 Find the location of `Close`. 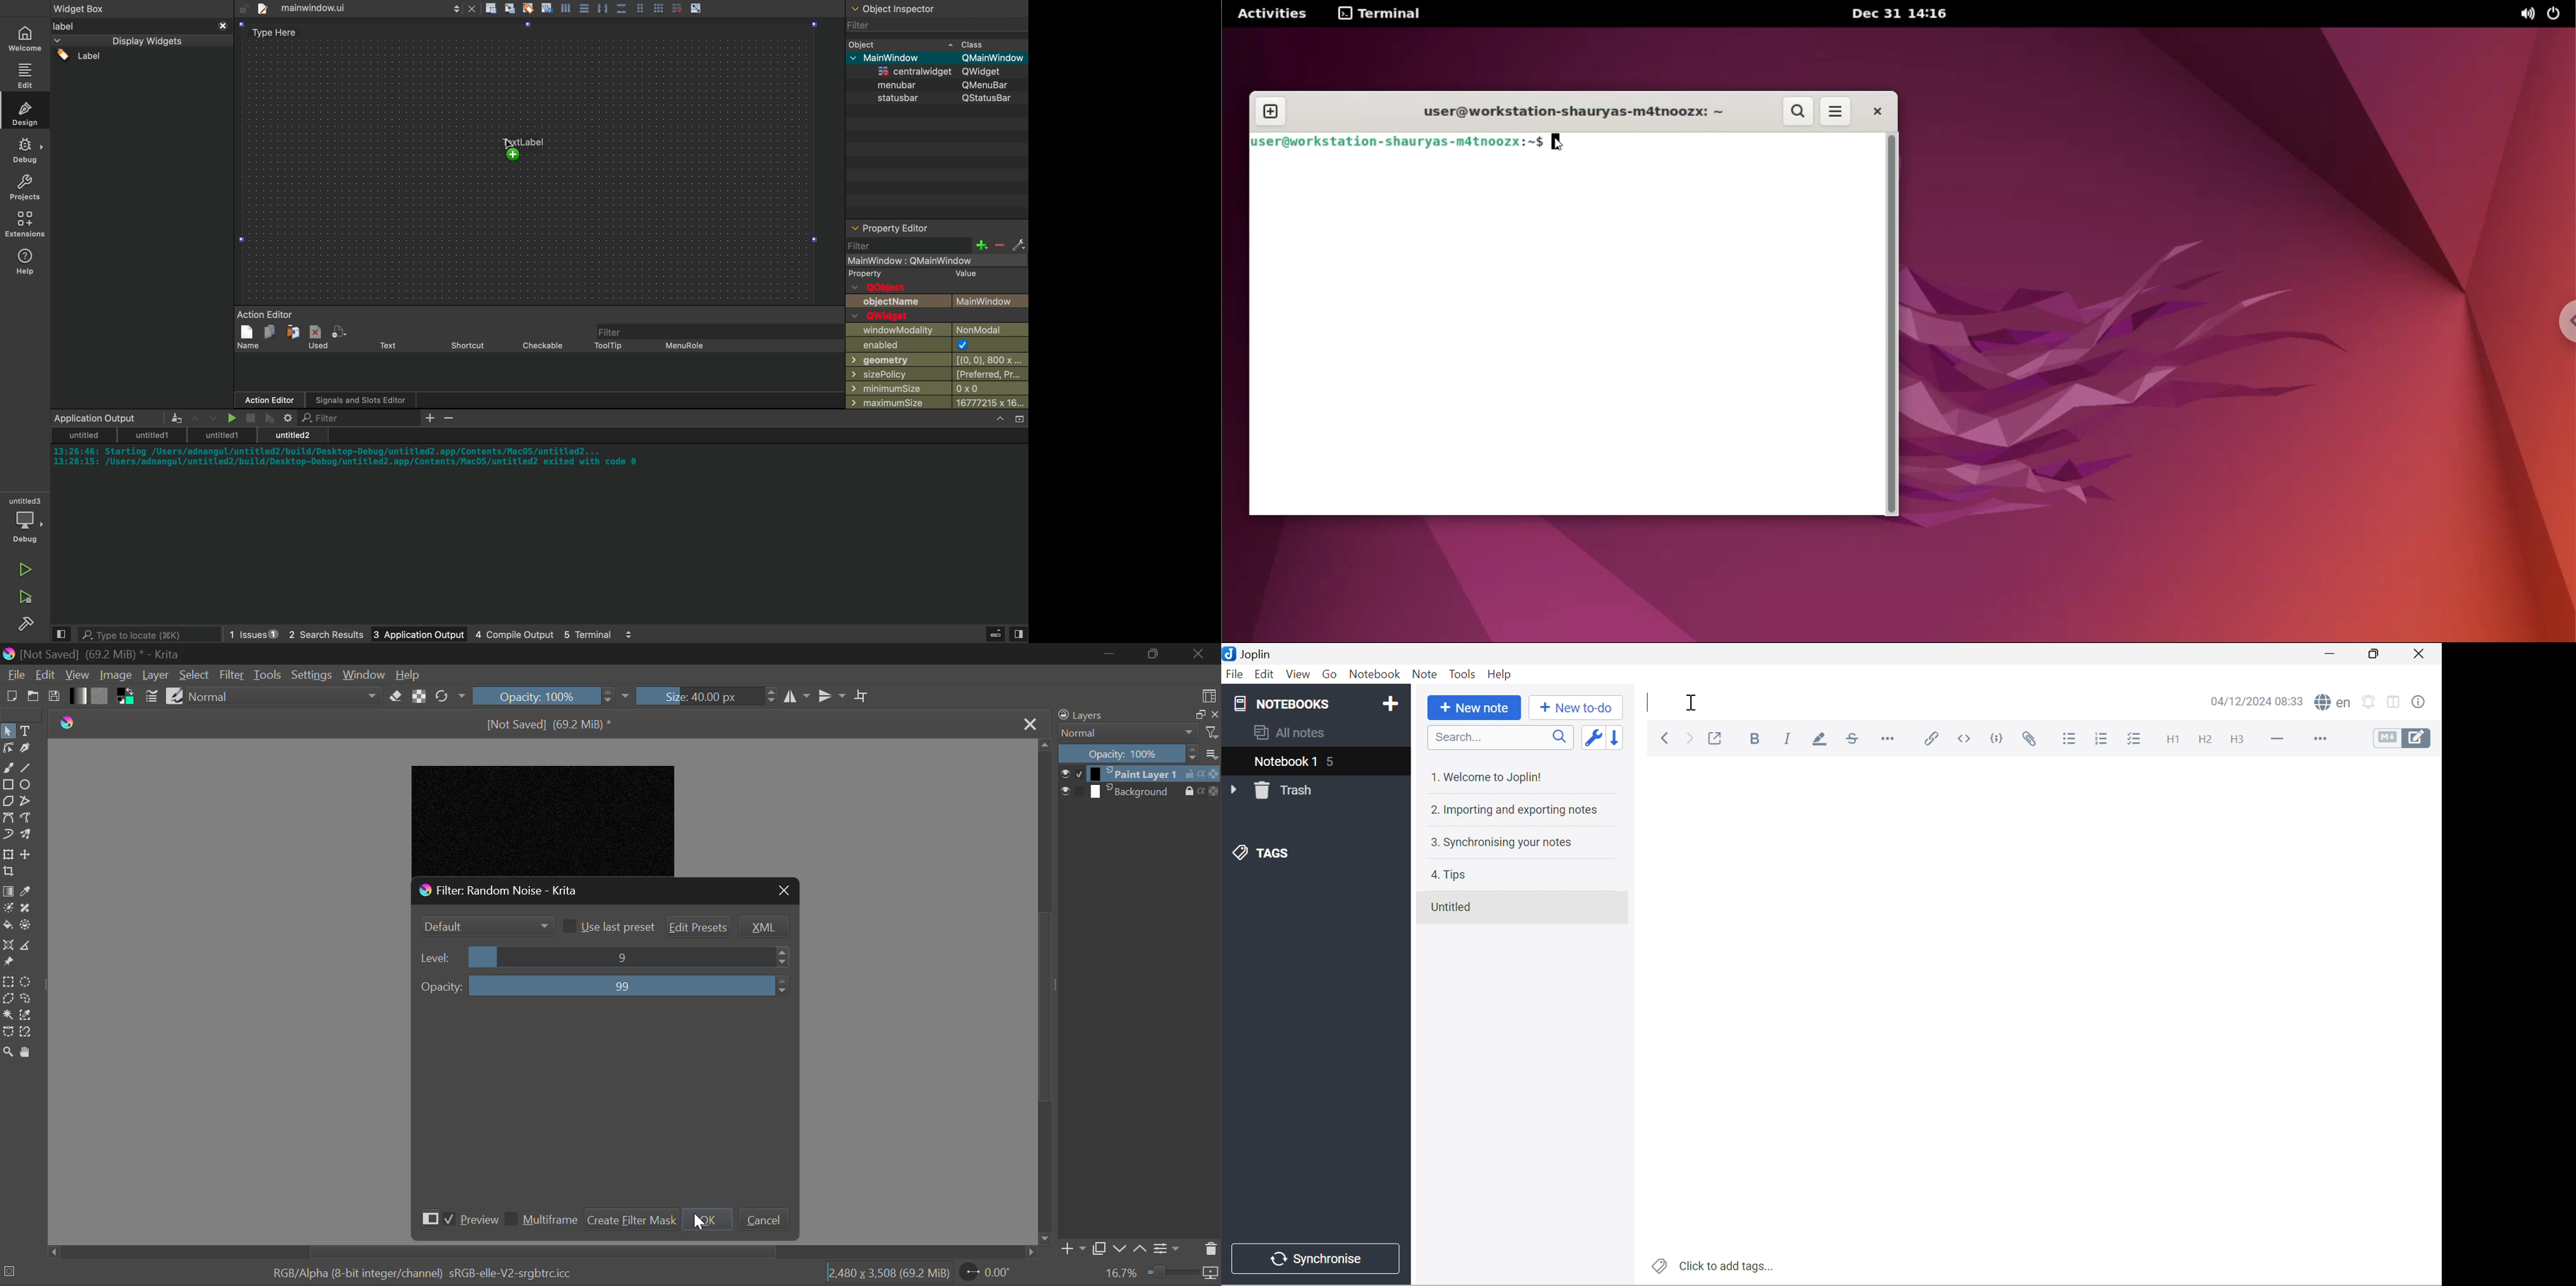

Close is located at coordinates (1030, 722).